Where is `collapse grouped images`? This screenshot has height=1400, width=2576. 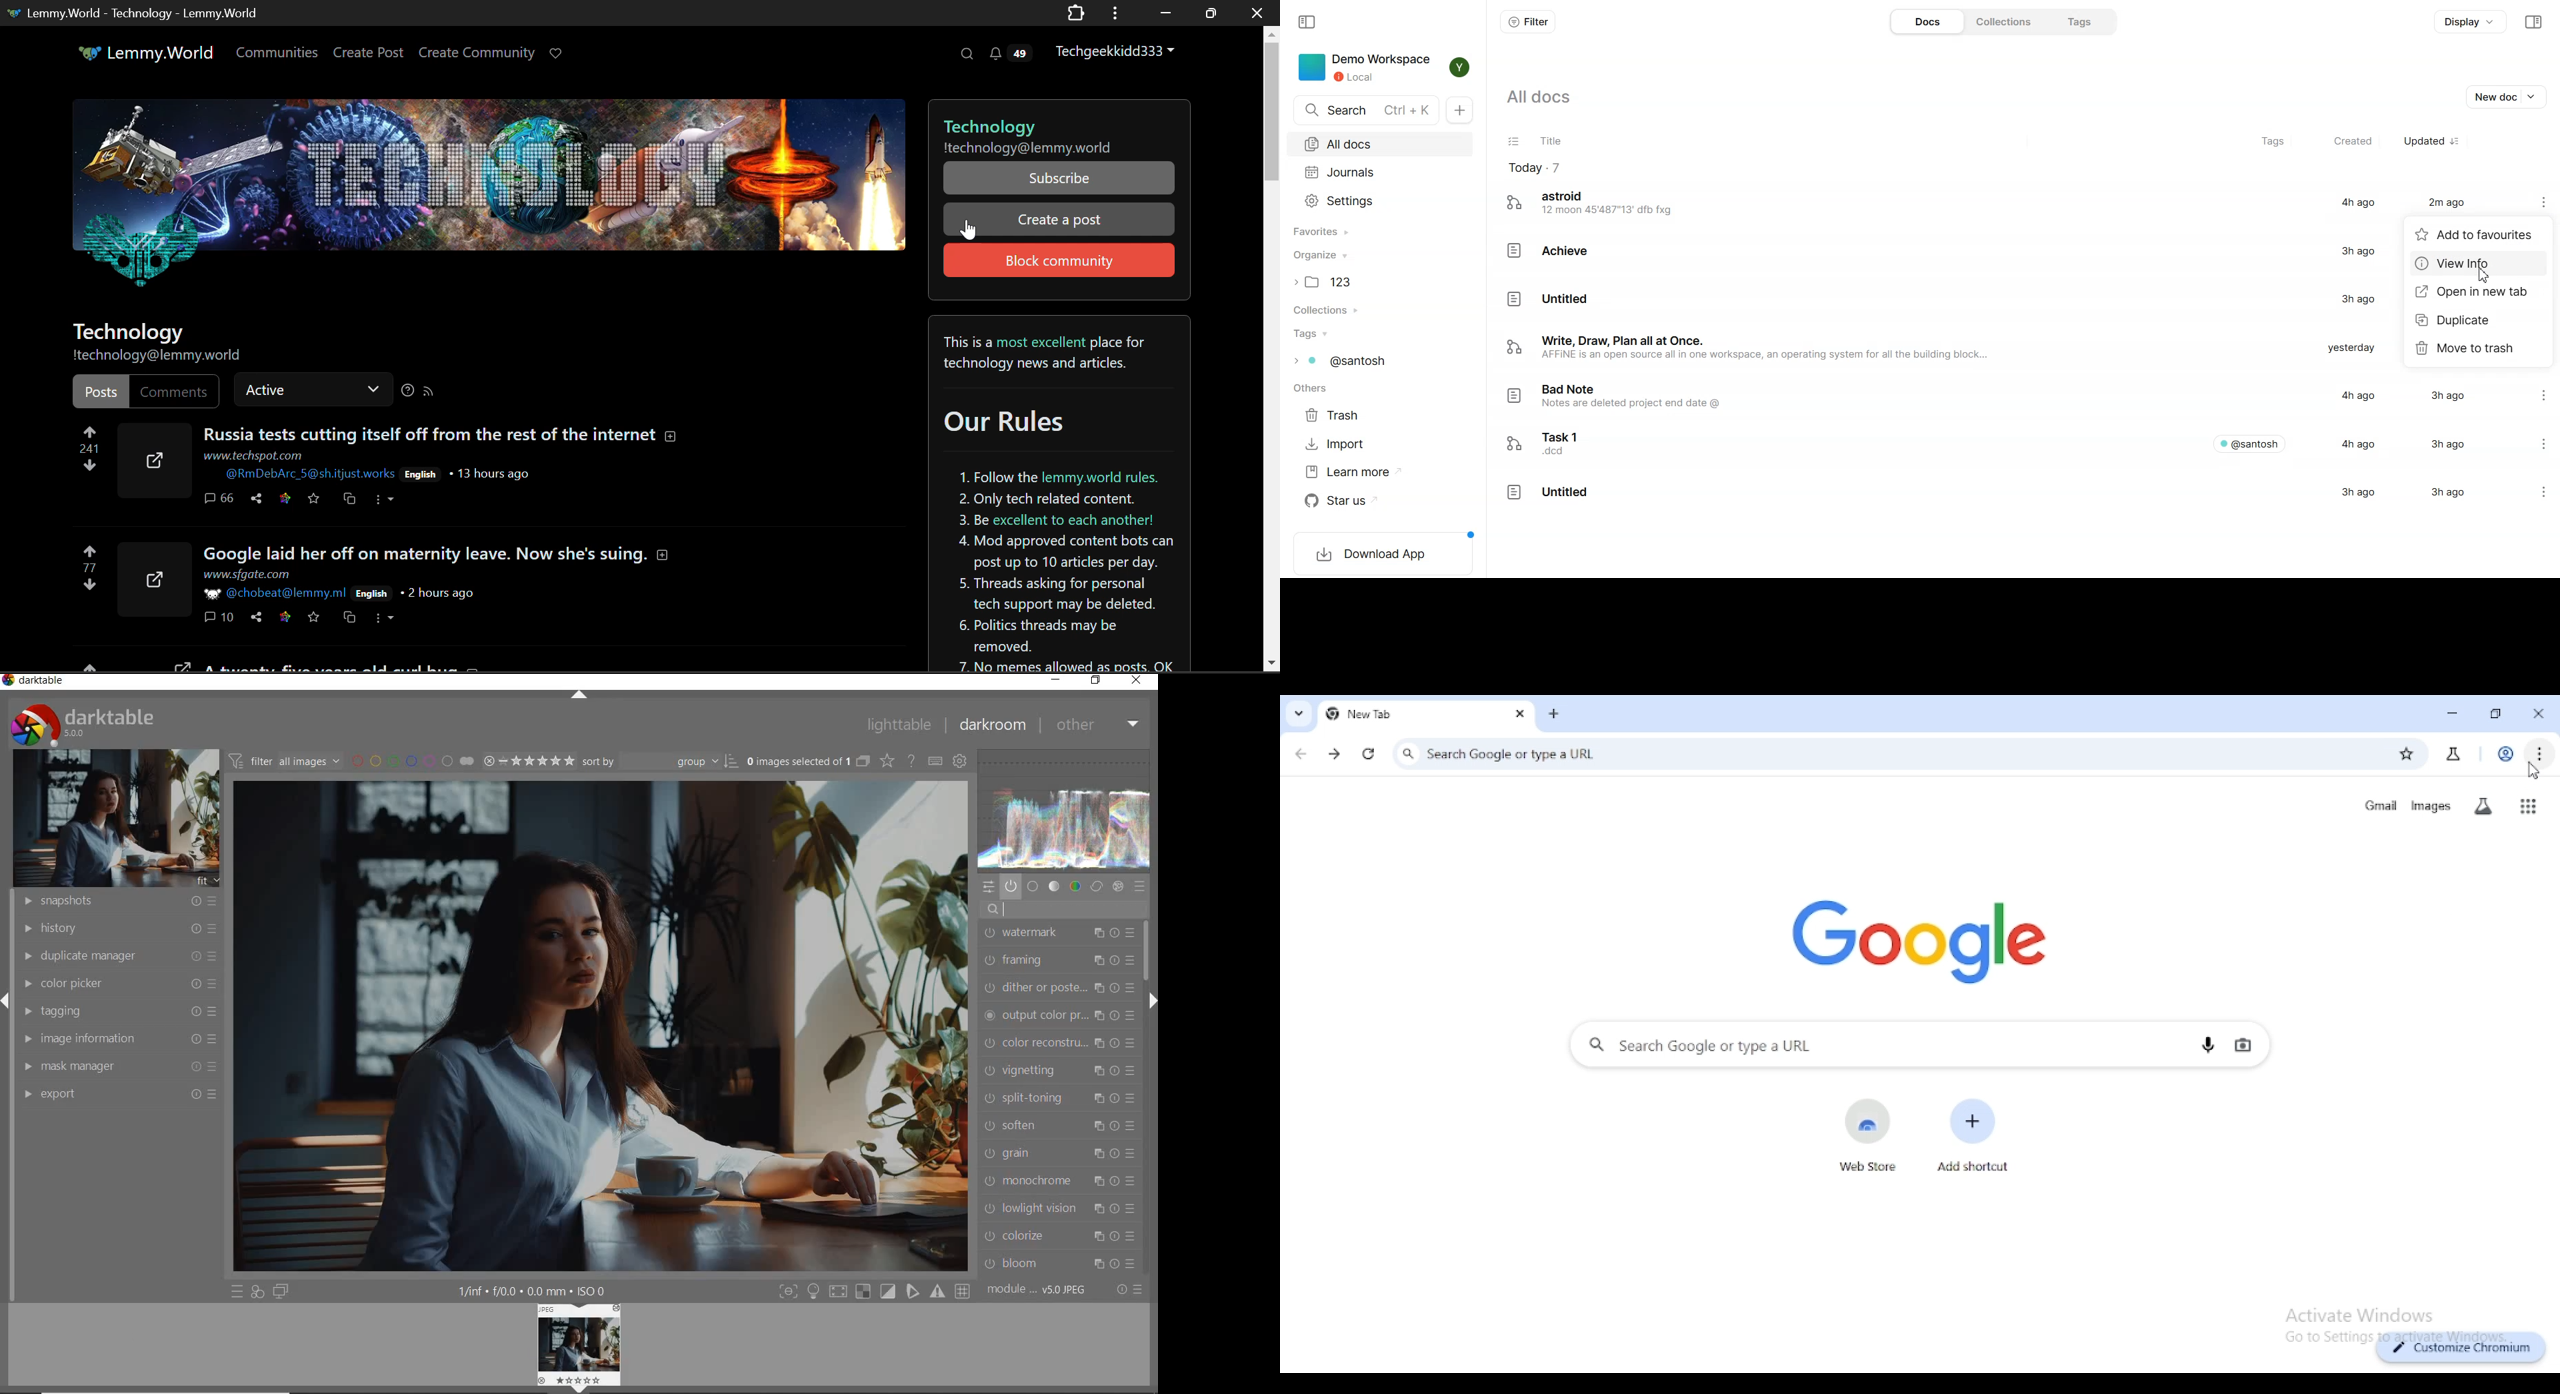 collapse grouped images is located at coordinates (862, 762).